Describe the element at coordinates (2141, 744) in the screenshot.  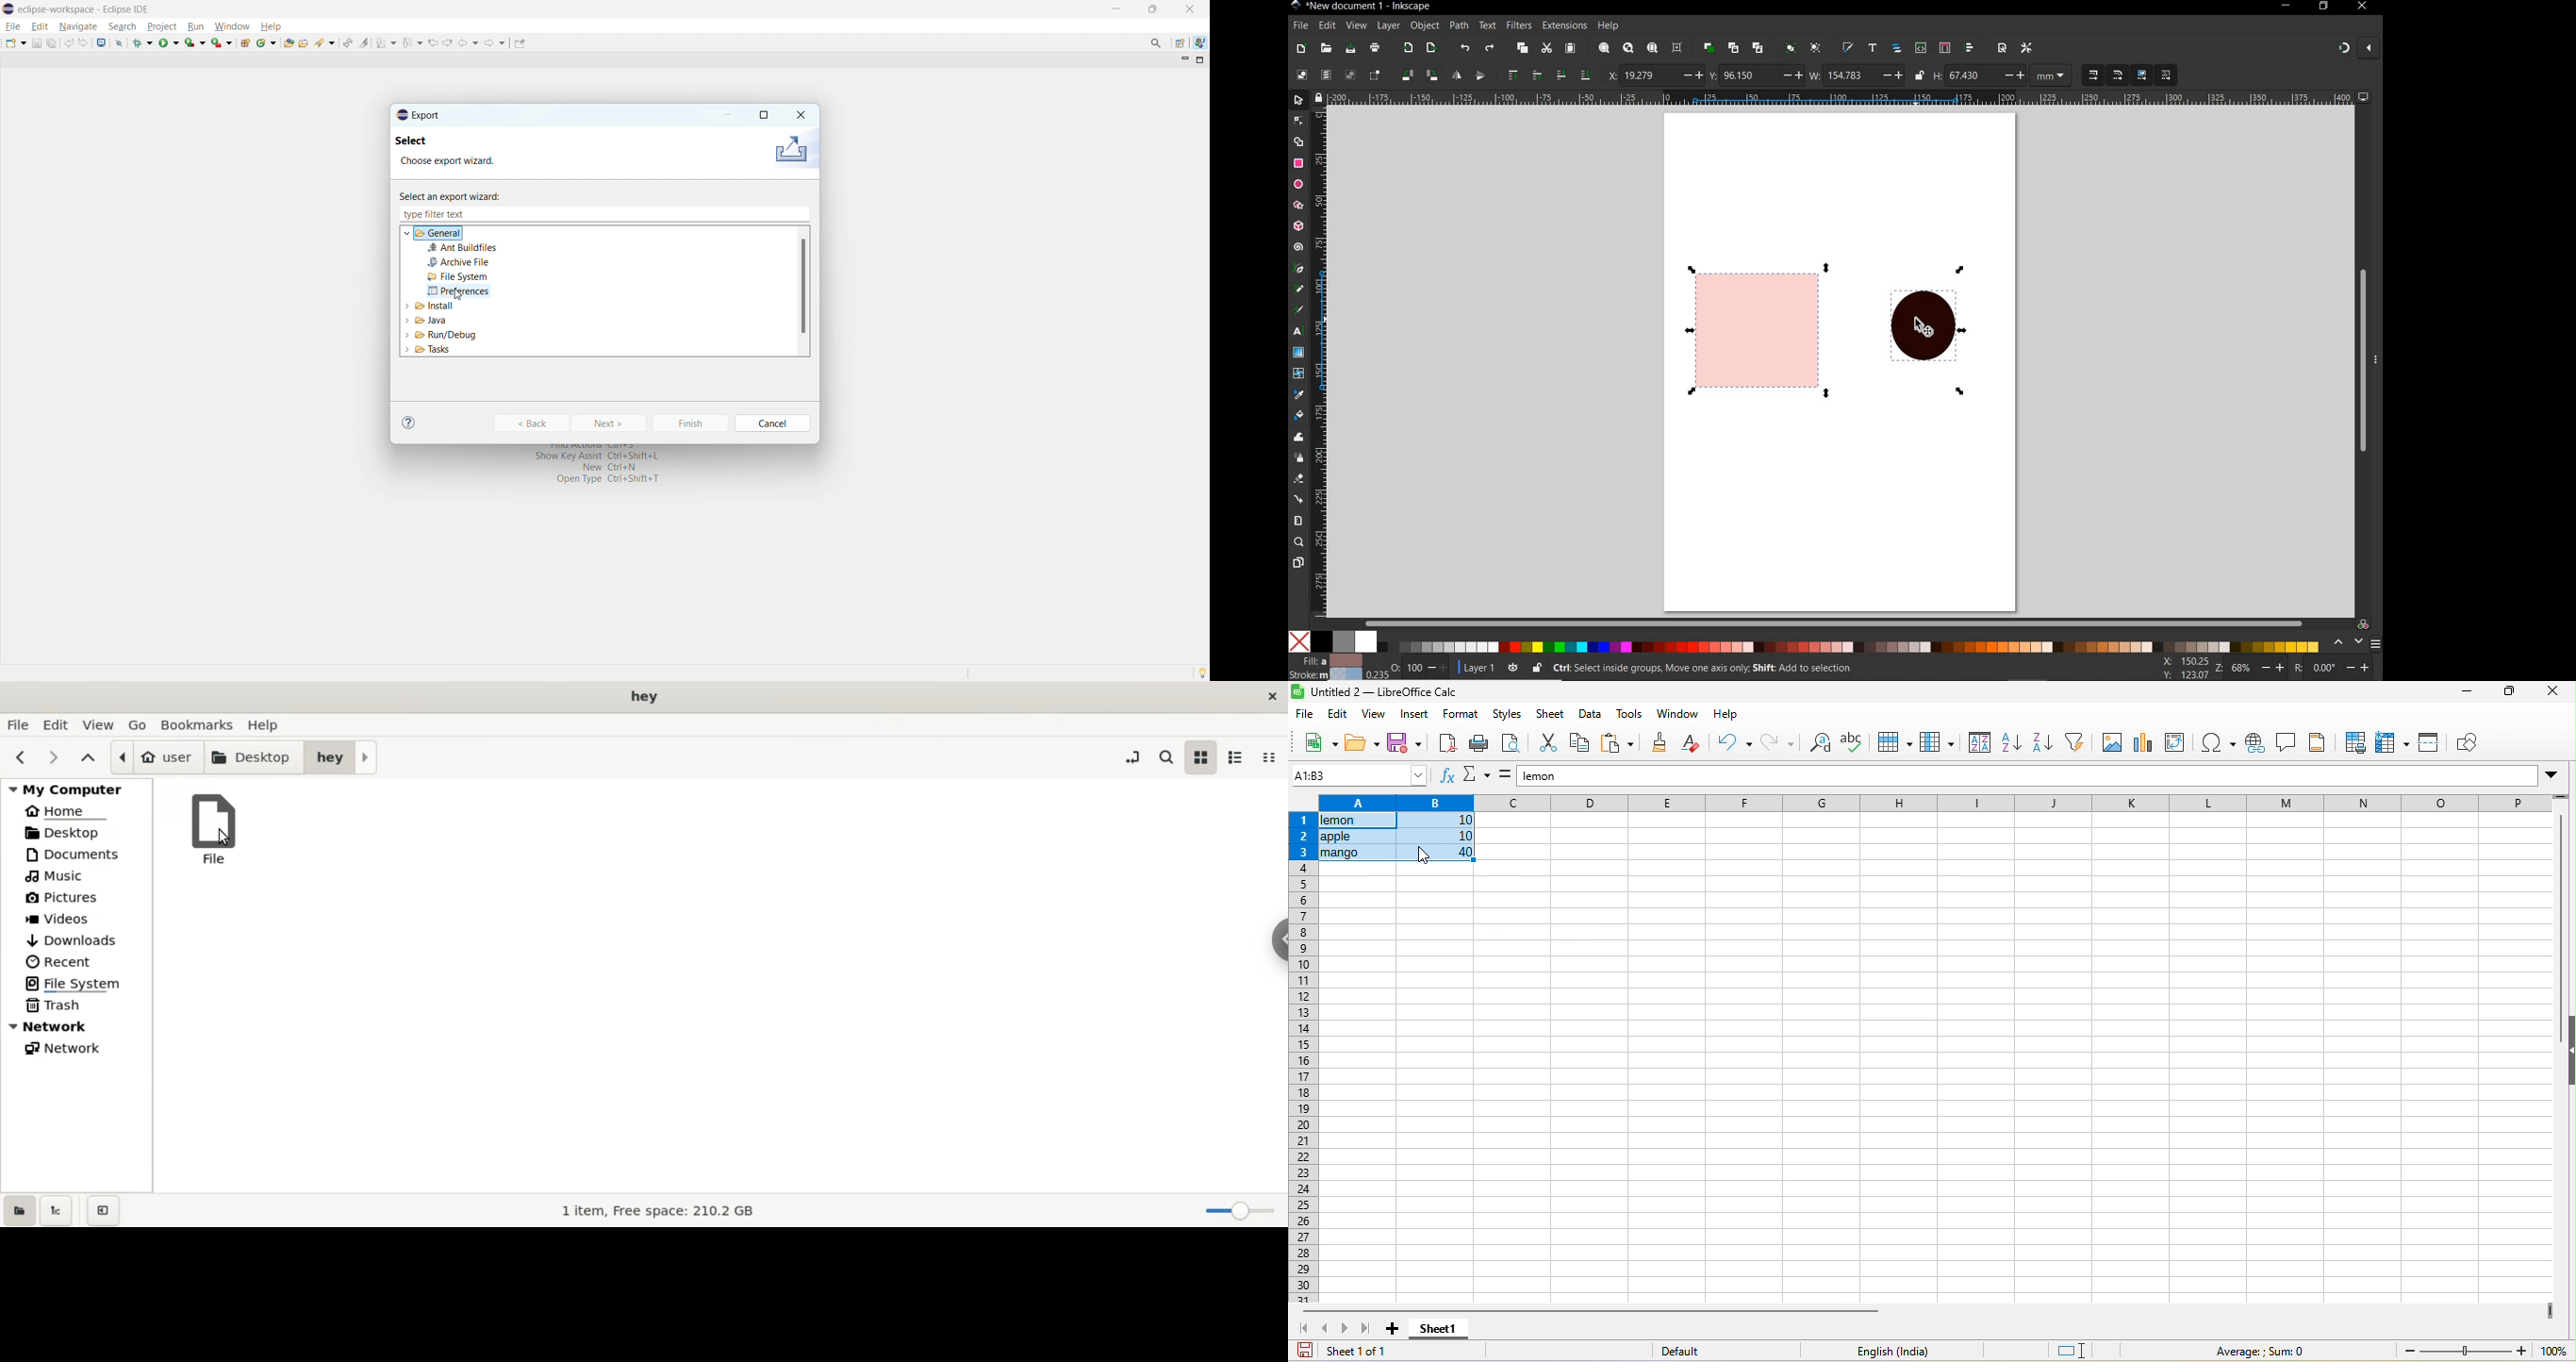
I see `chart` at that location.